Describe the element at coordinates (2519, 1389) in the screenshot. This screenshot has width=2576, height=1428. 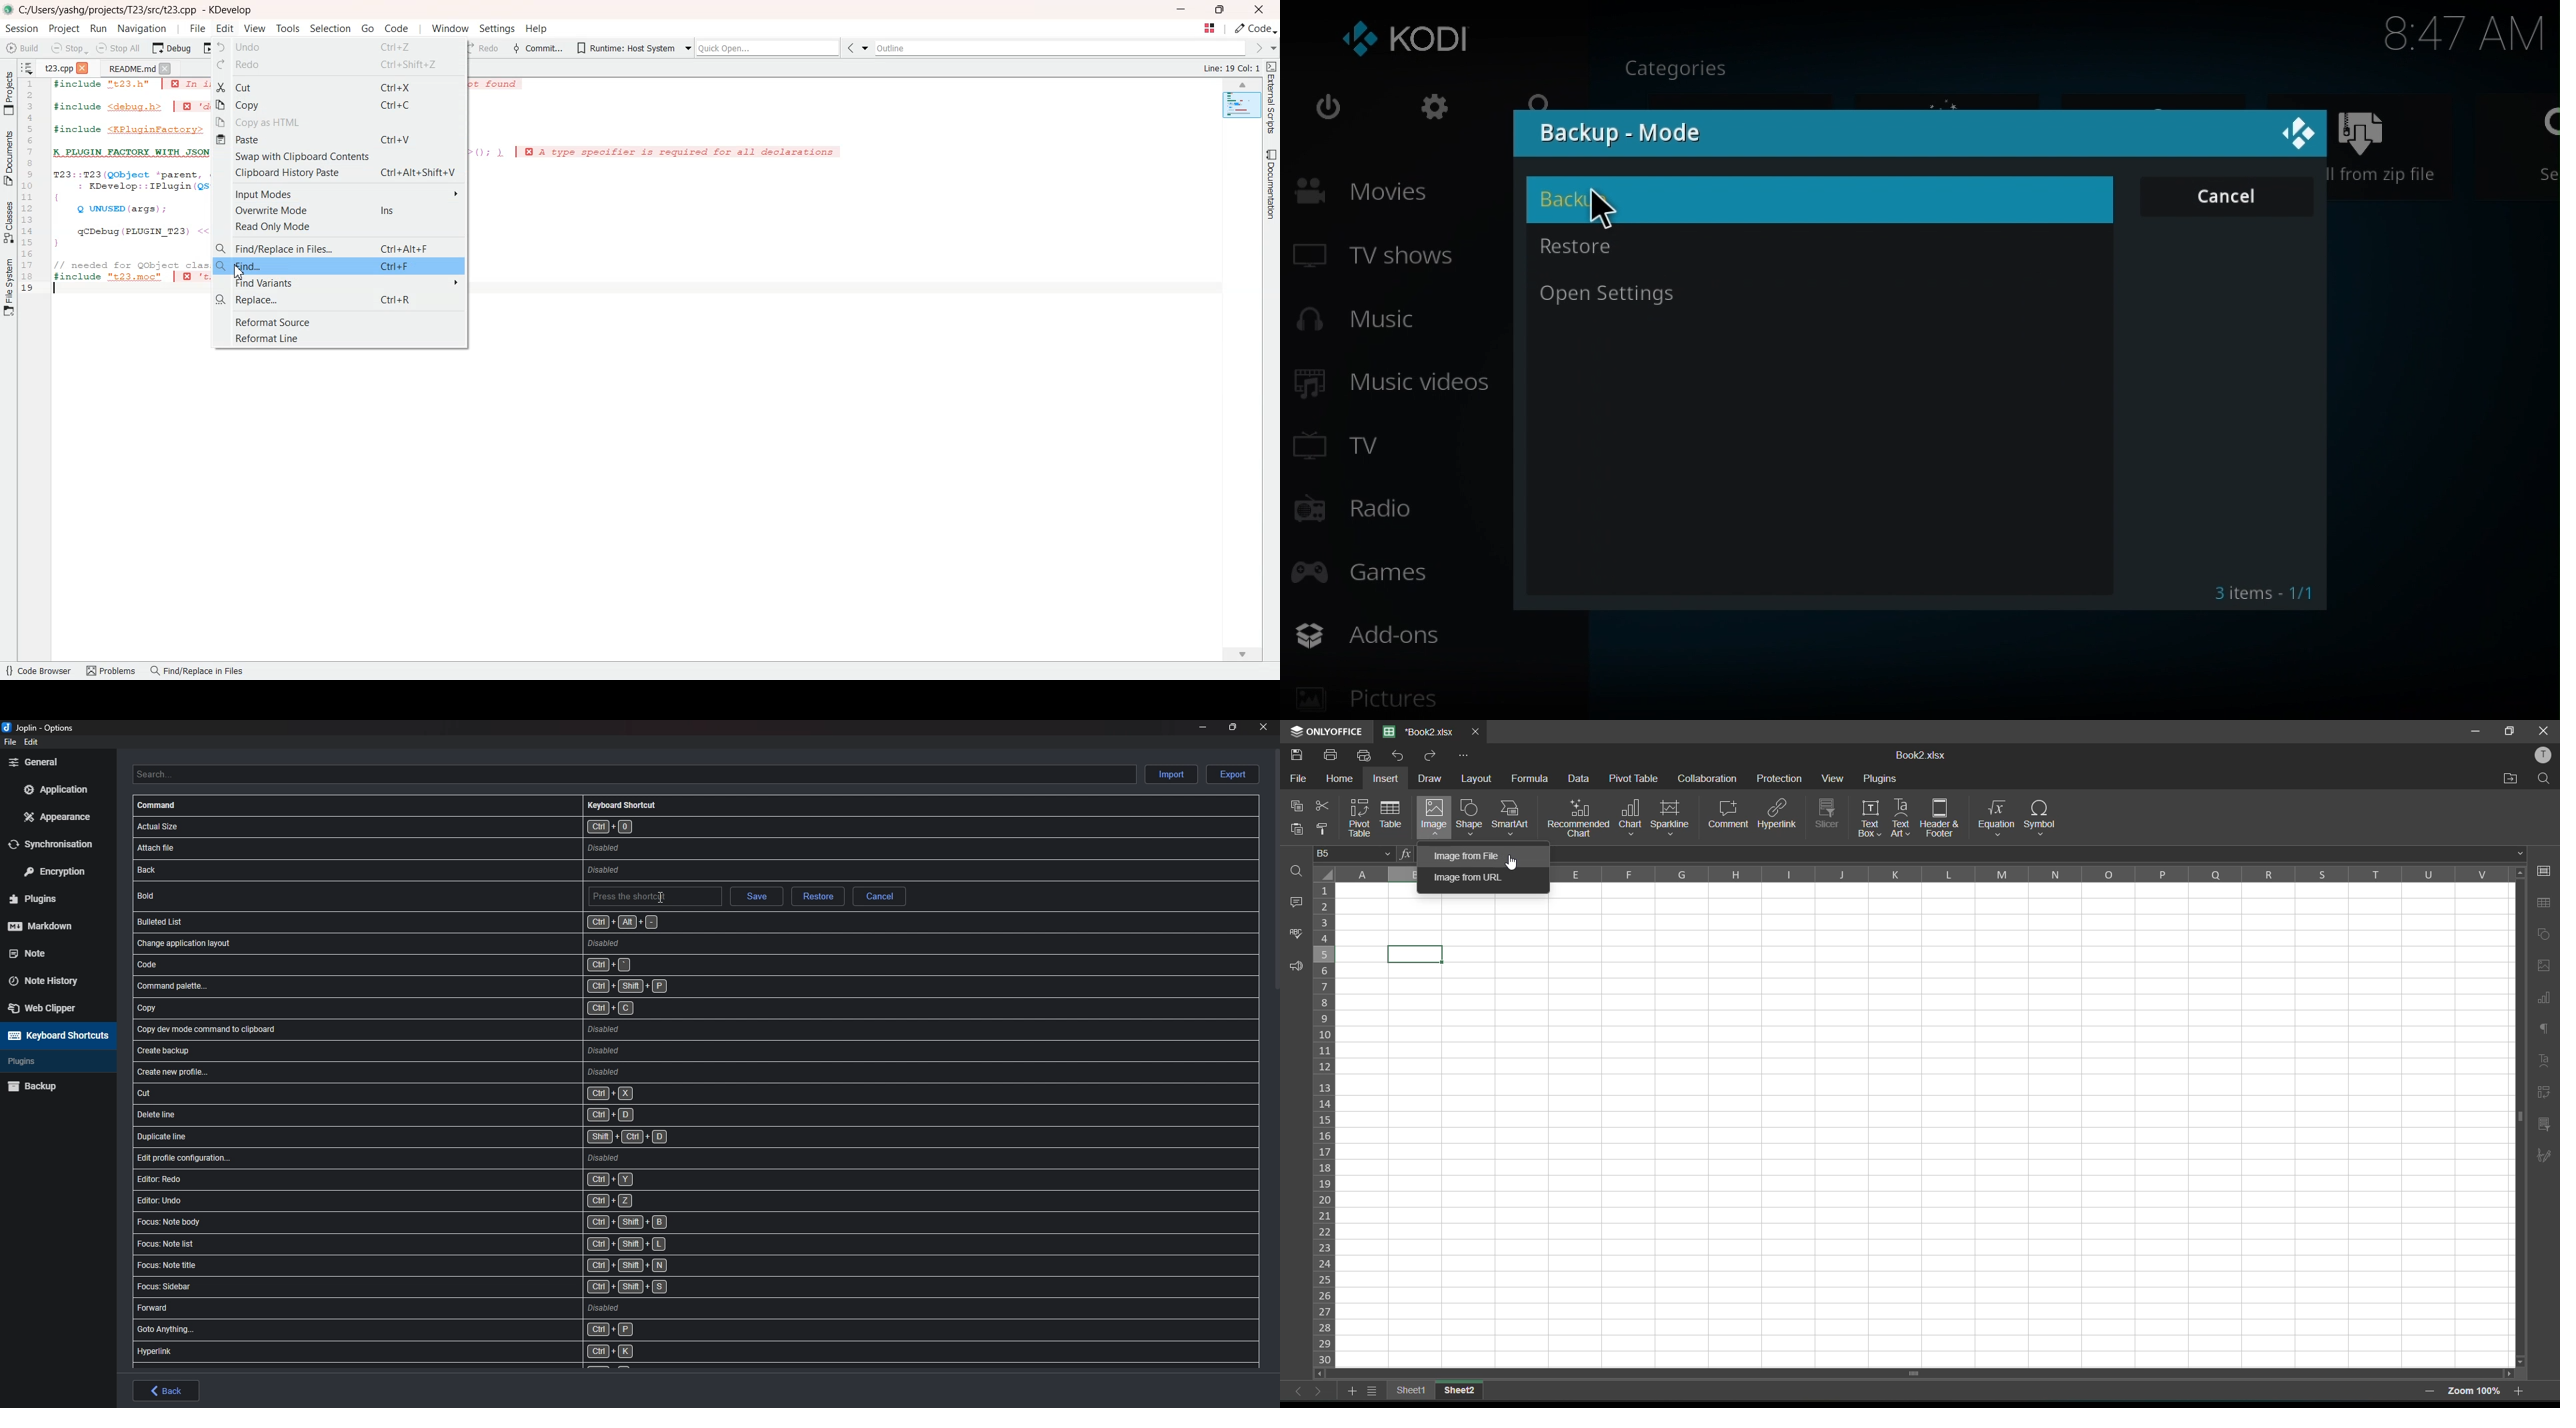
I see `zoom in` at that location.